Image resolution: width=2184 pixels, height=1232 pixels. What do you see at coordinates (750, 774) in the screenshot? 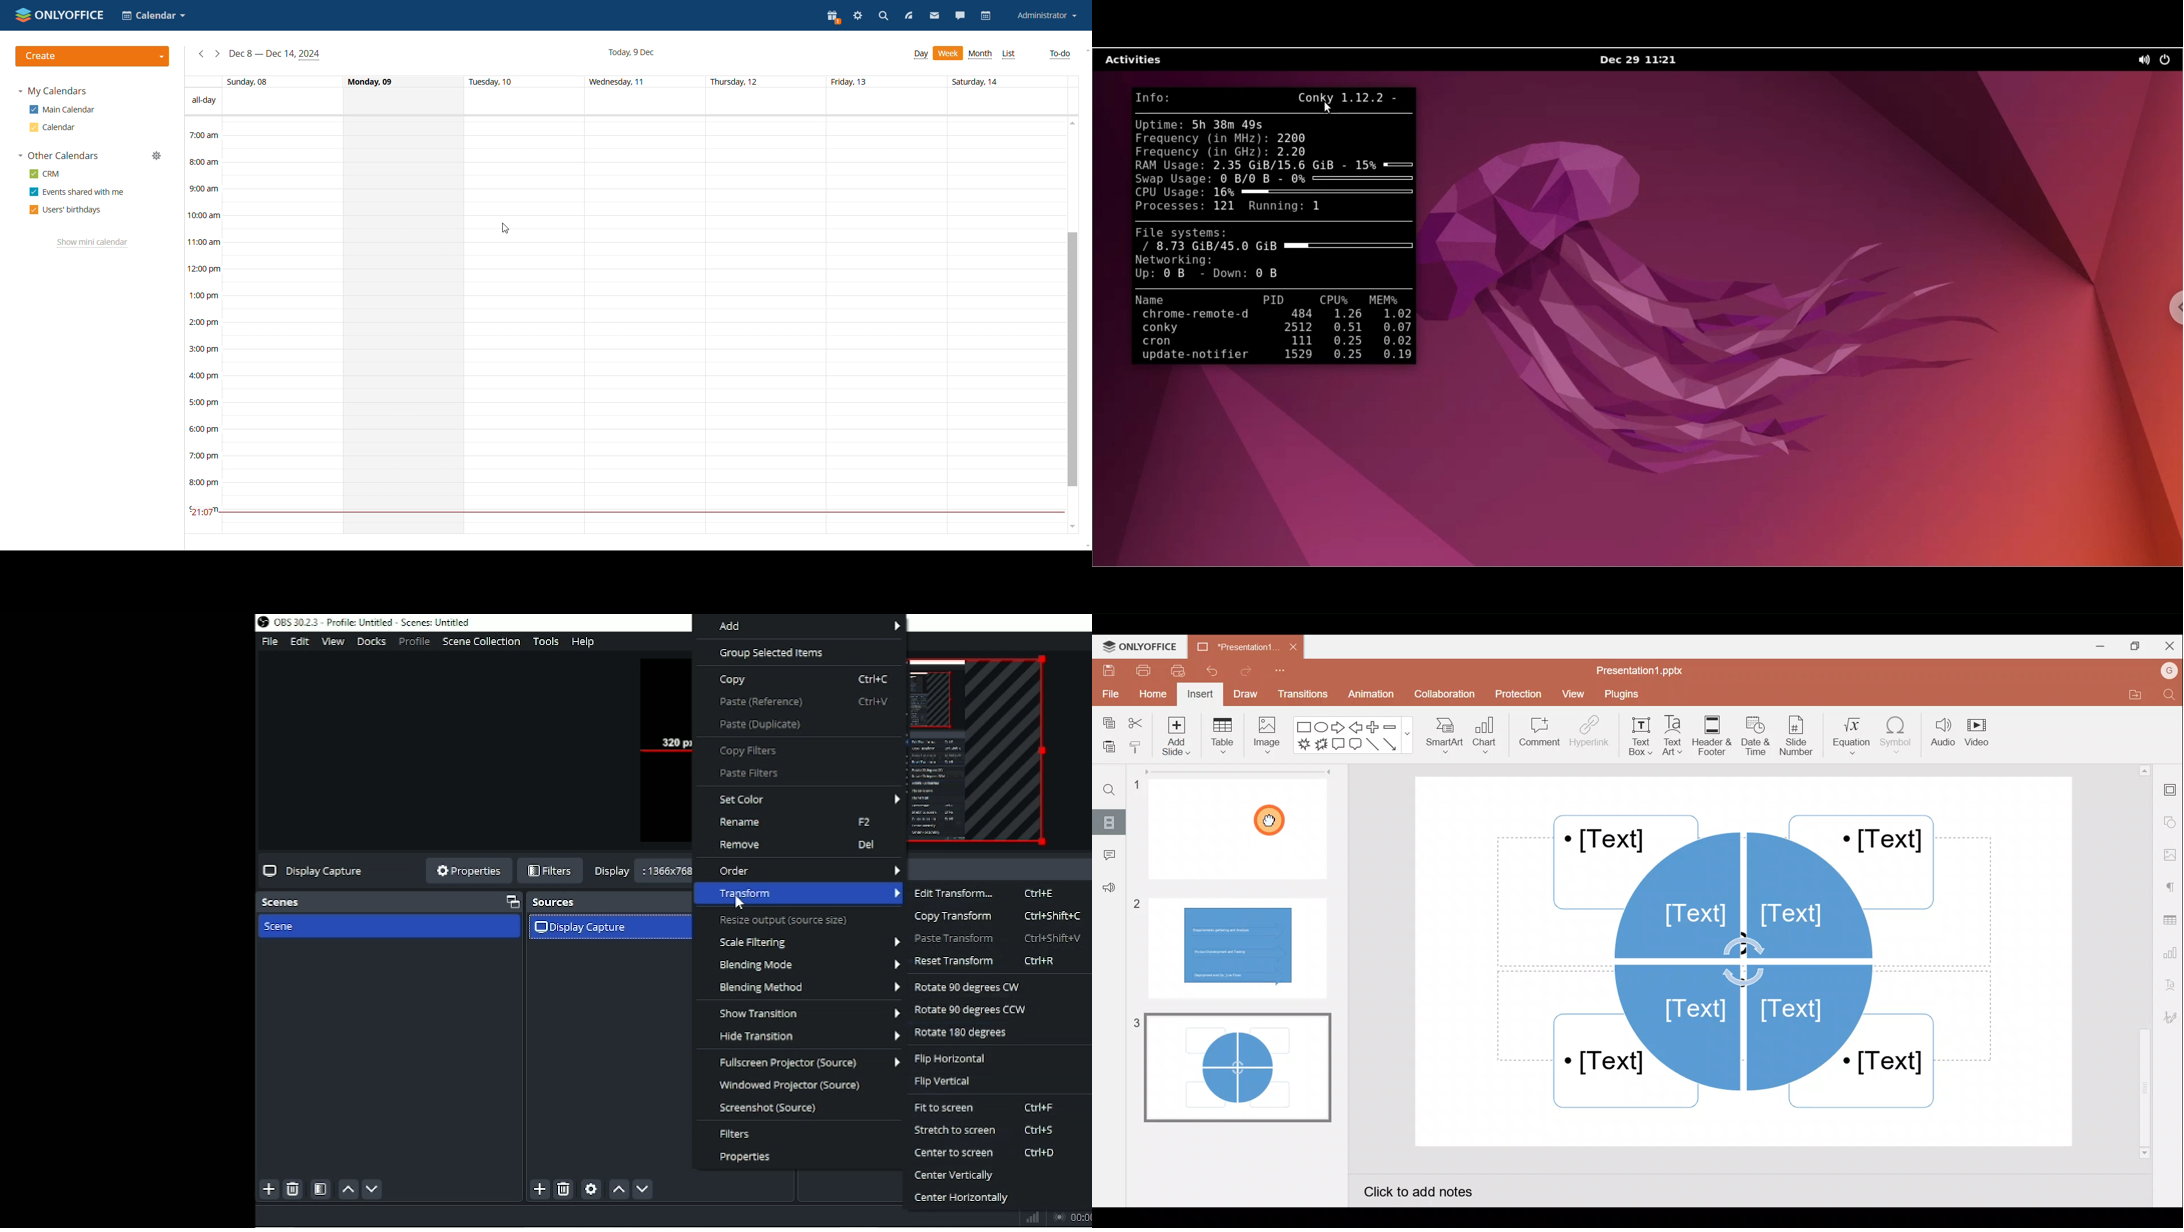
I see `Paste filters` at bounding box center [750, 774].